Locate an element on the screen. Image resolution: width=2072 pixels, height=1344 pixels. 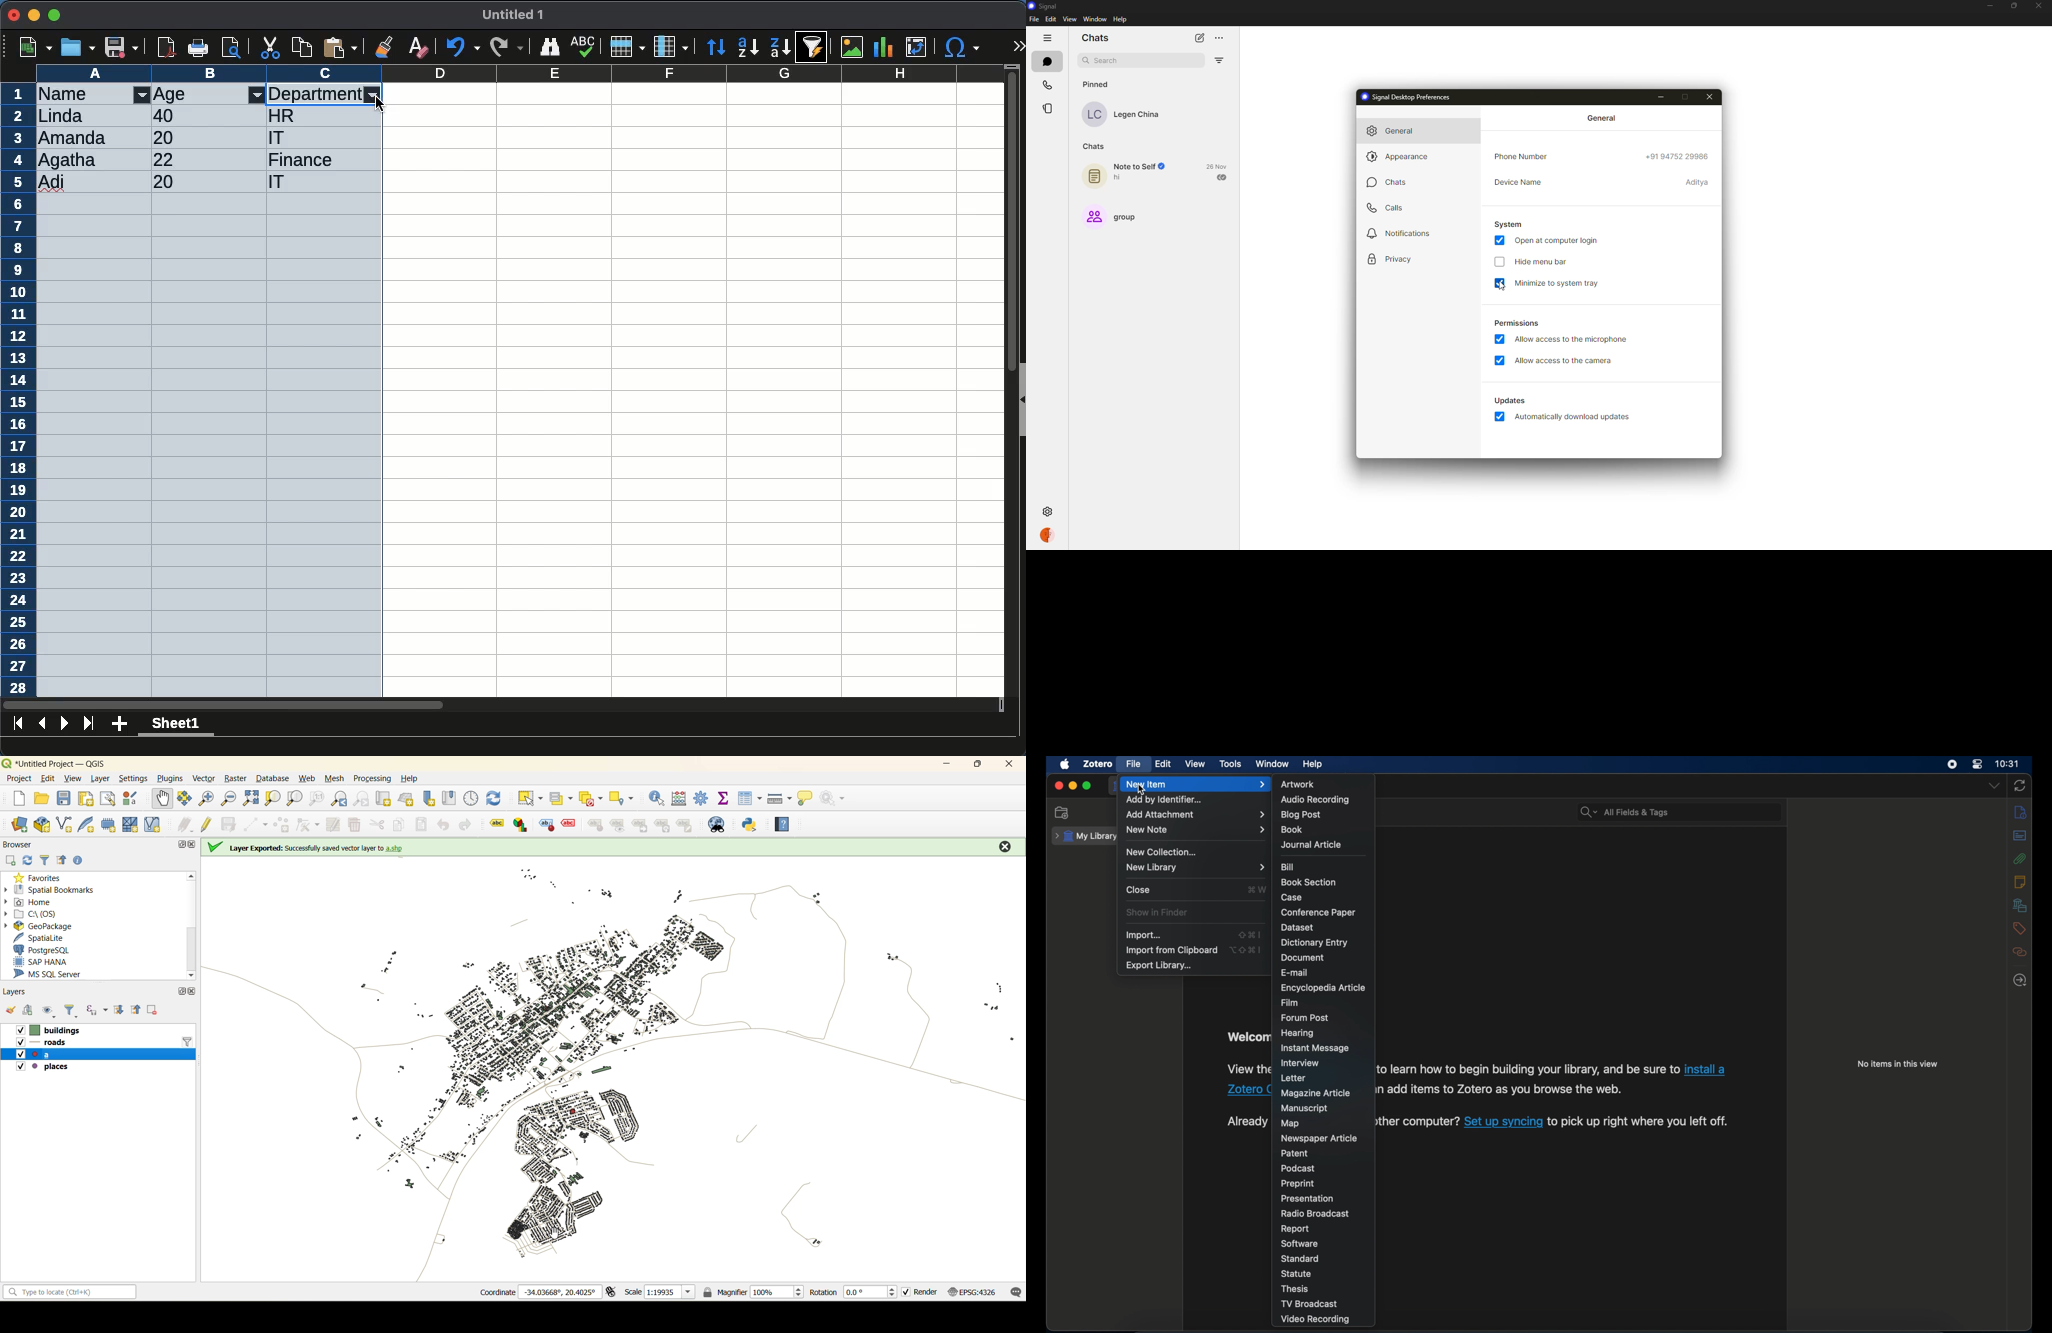
case is located at coordinates (1292, 898).